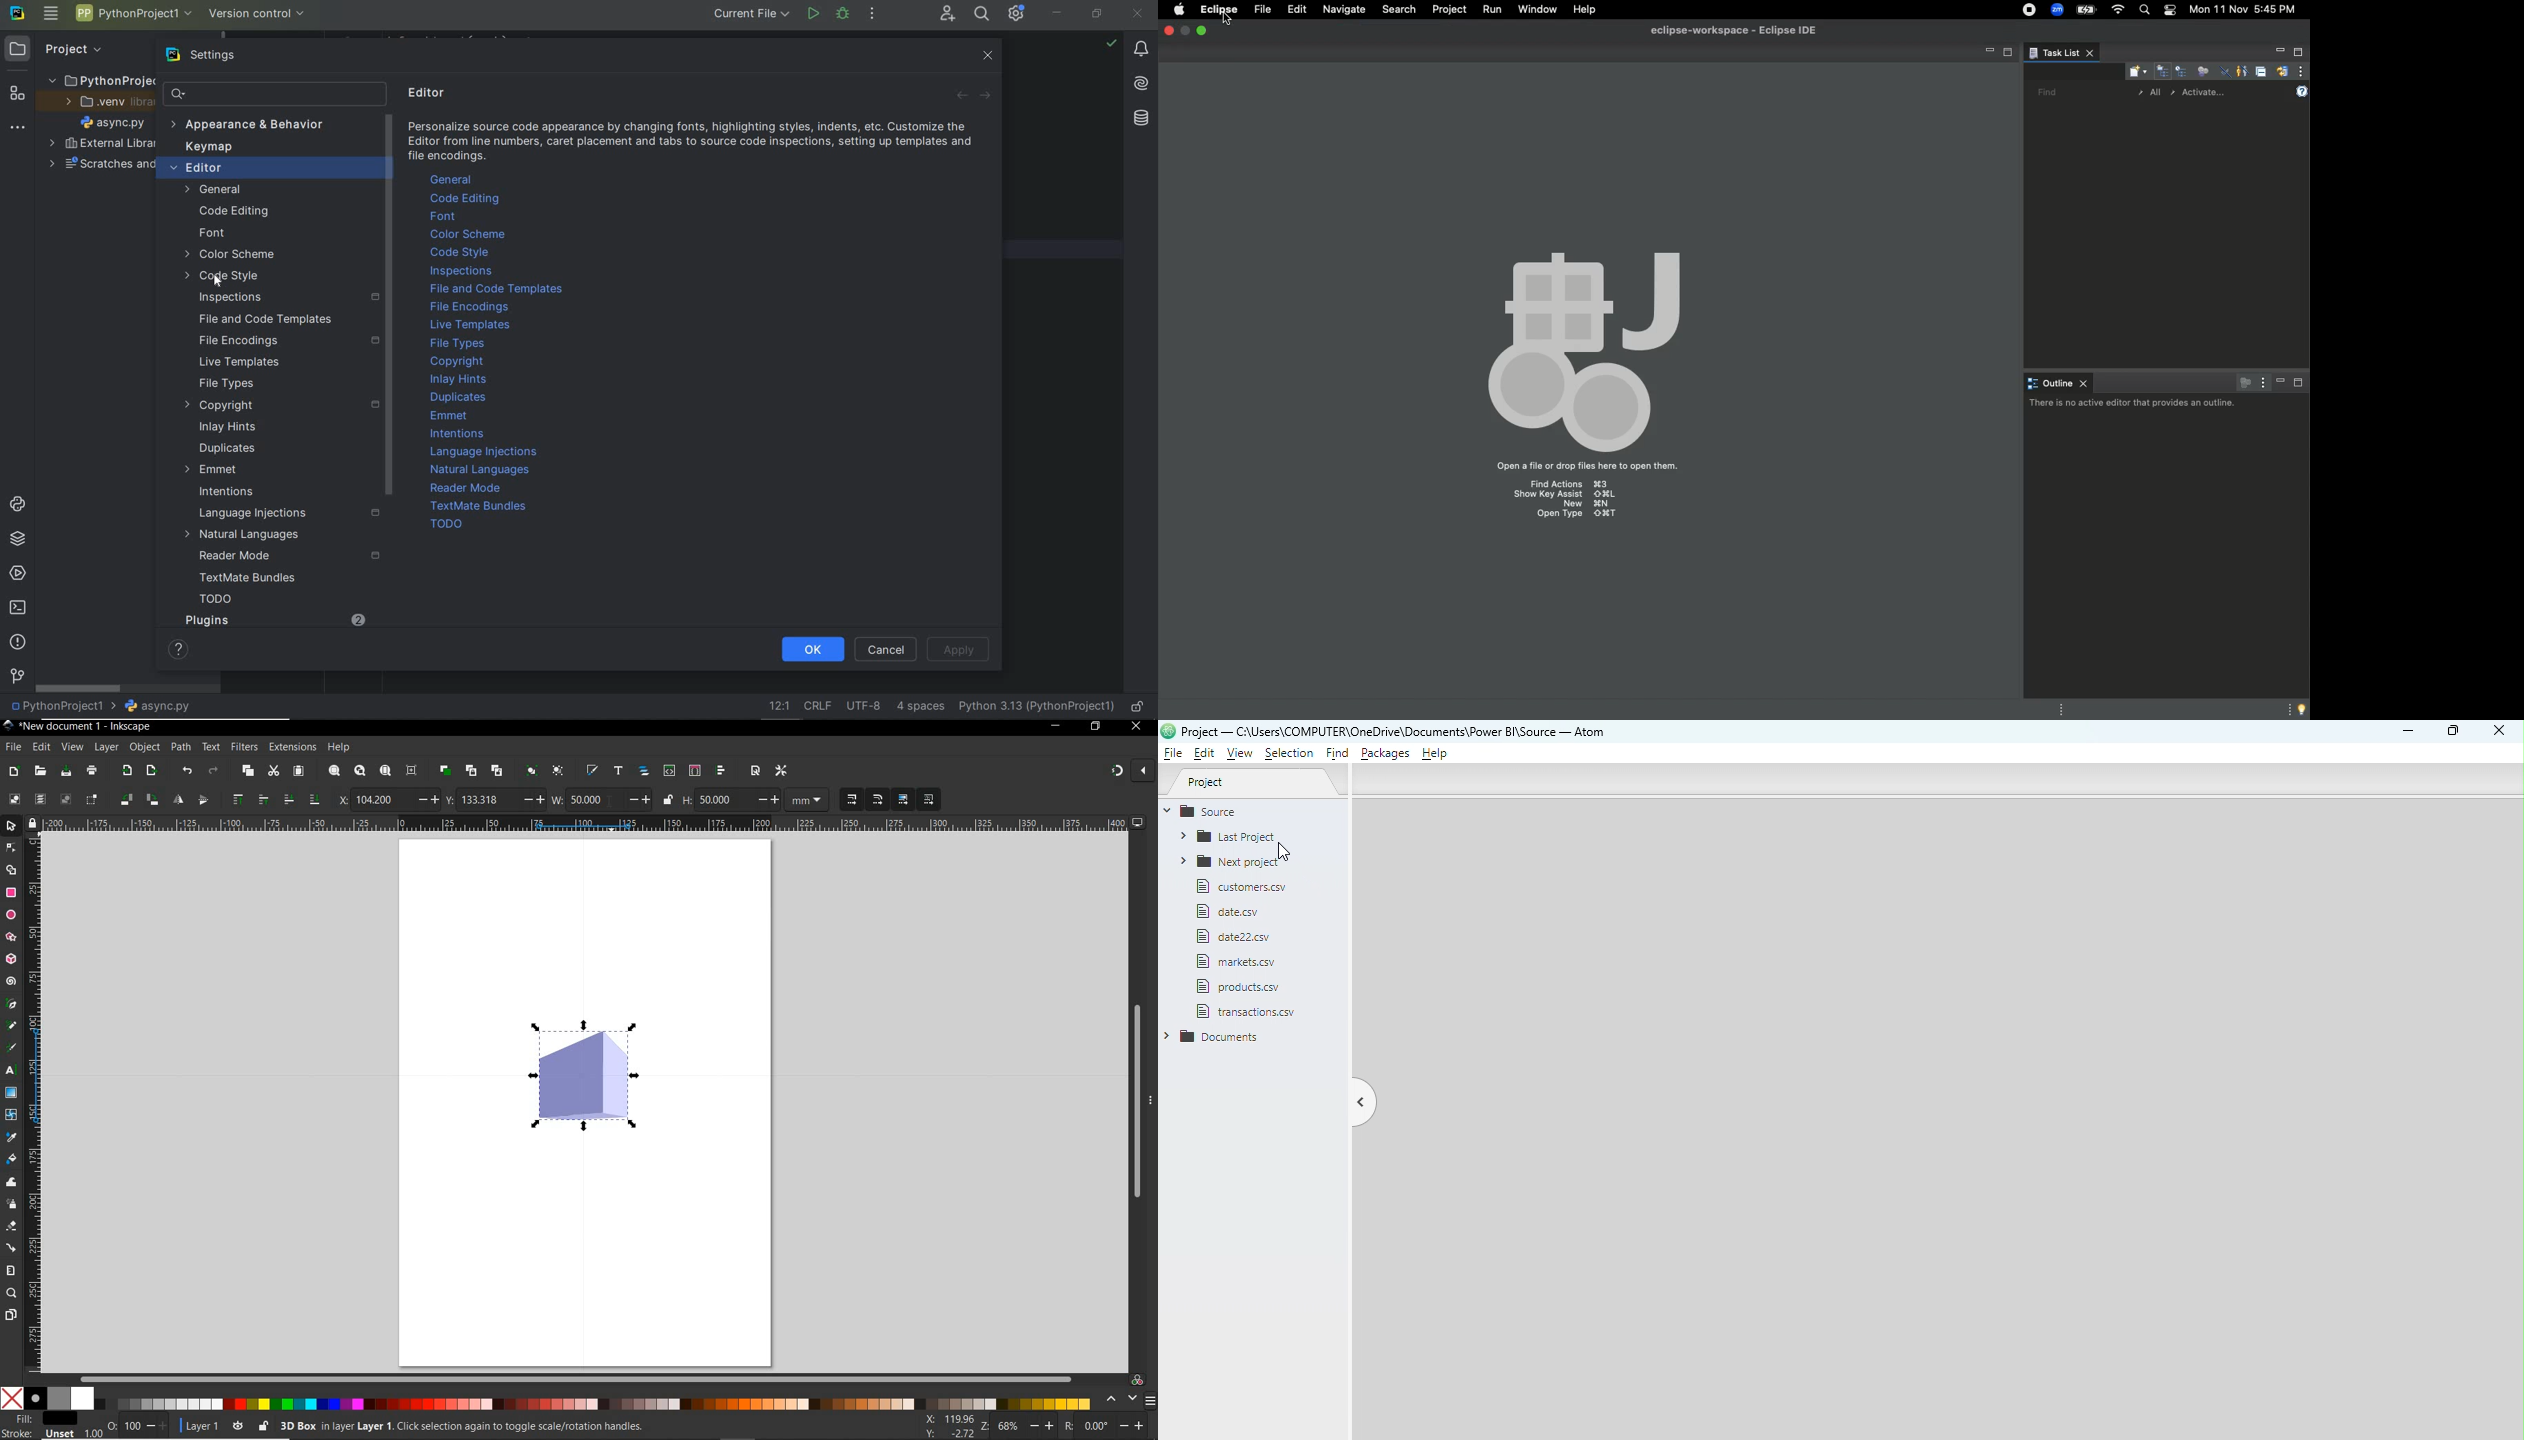 Image resolution: width=2548 pixels, height=1456 pixels. Describe the element at coordinates (385, 770) in the screenshot. I see `zoom page` at that location.